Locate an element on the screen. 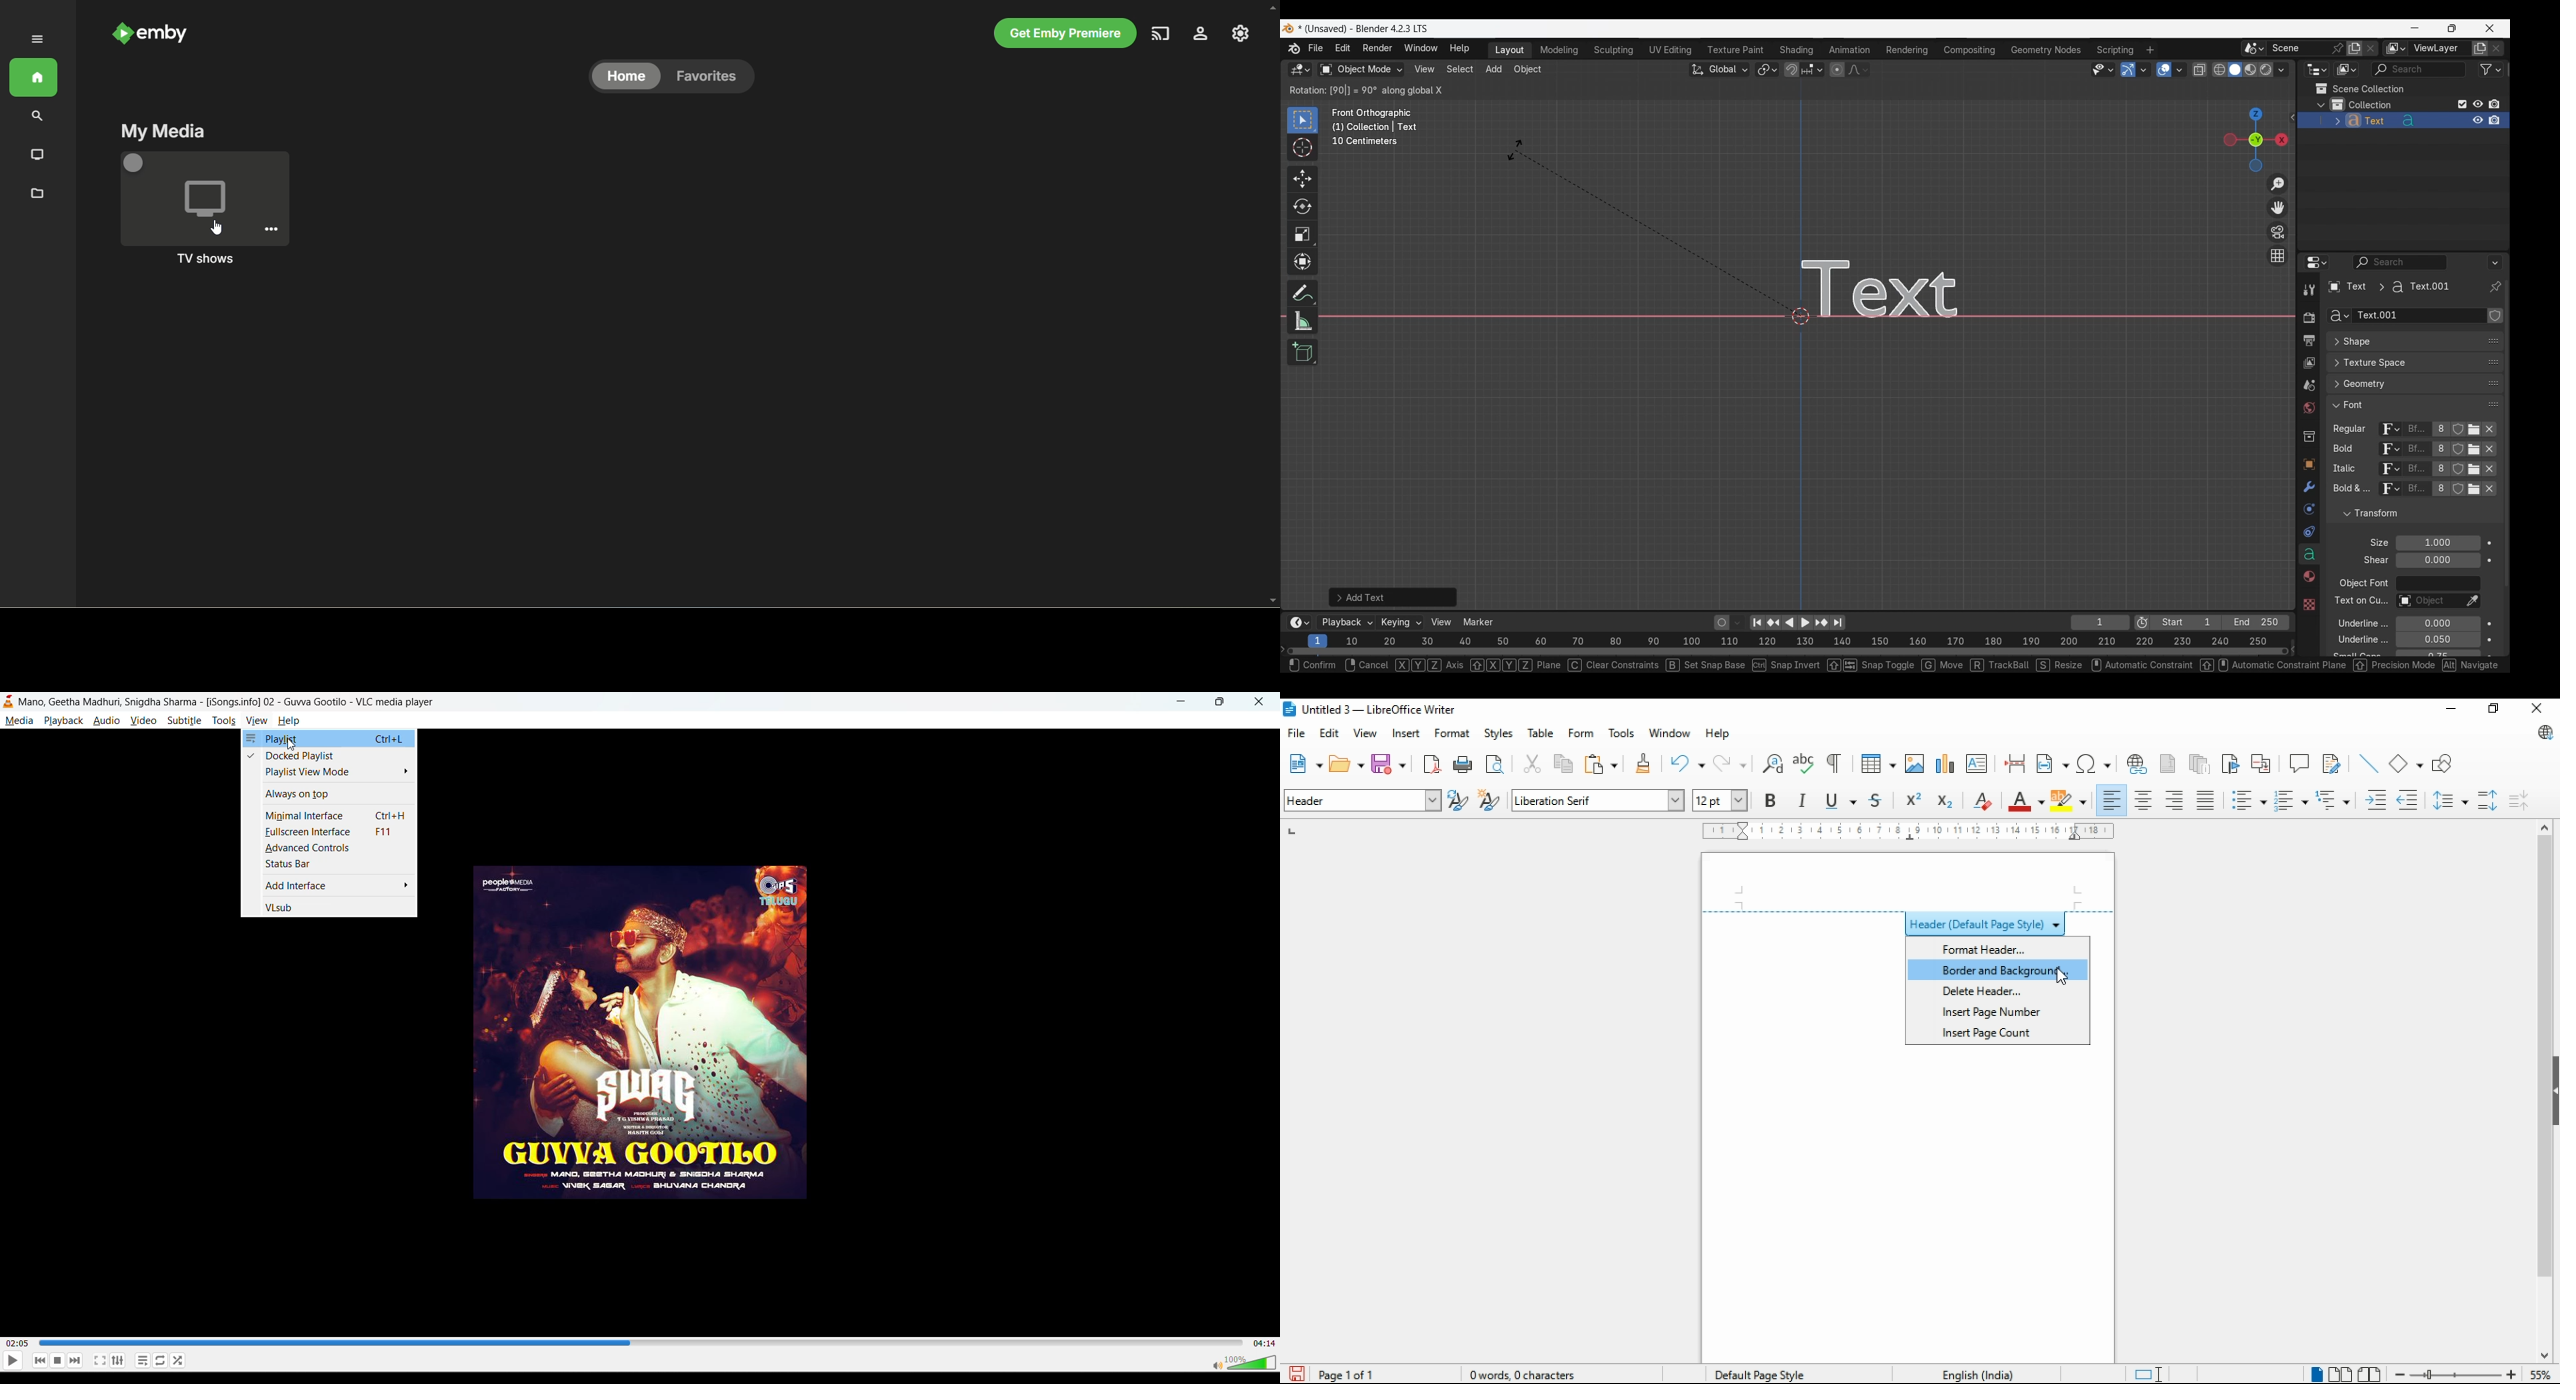 This screenshot has height=1400, width=2576. playlist is located at coordinates (331, 739).